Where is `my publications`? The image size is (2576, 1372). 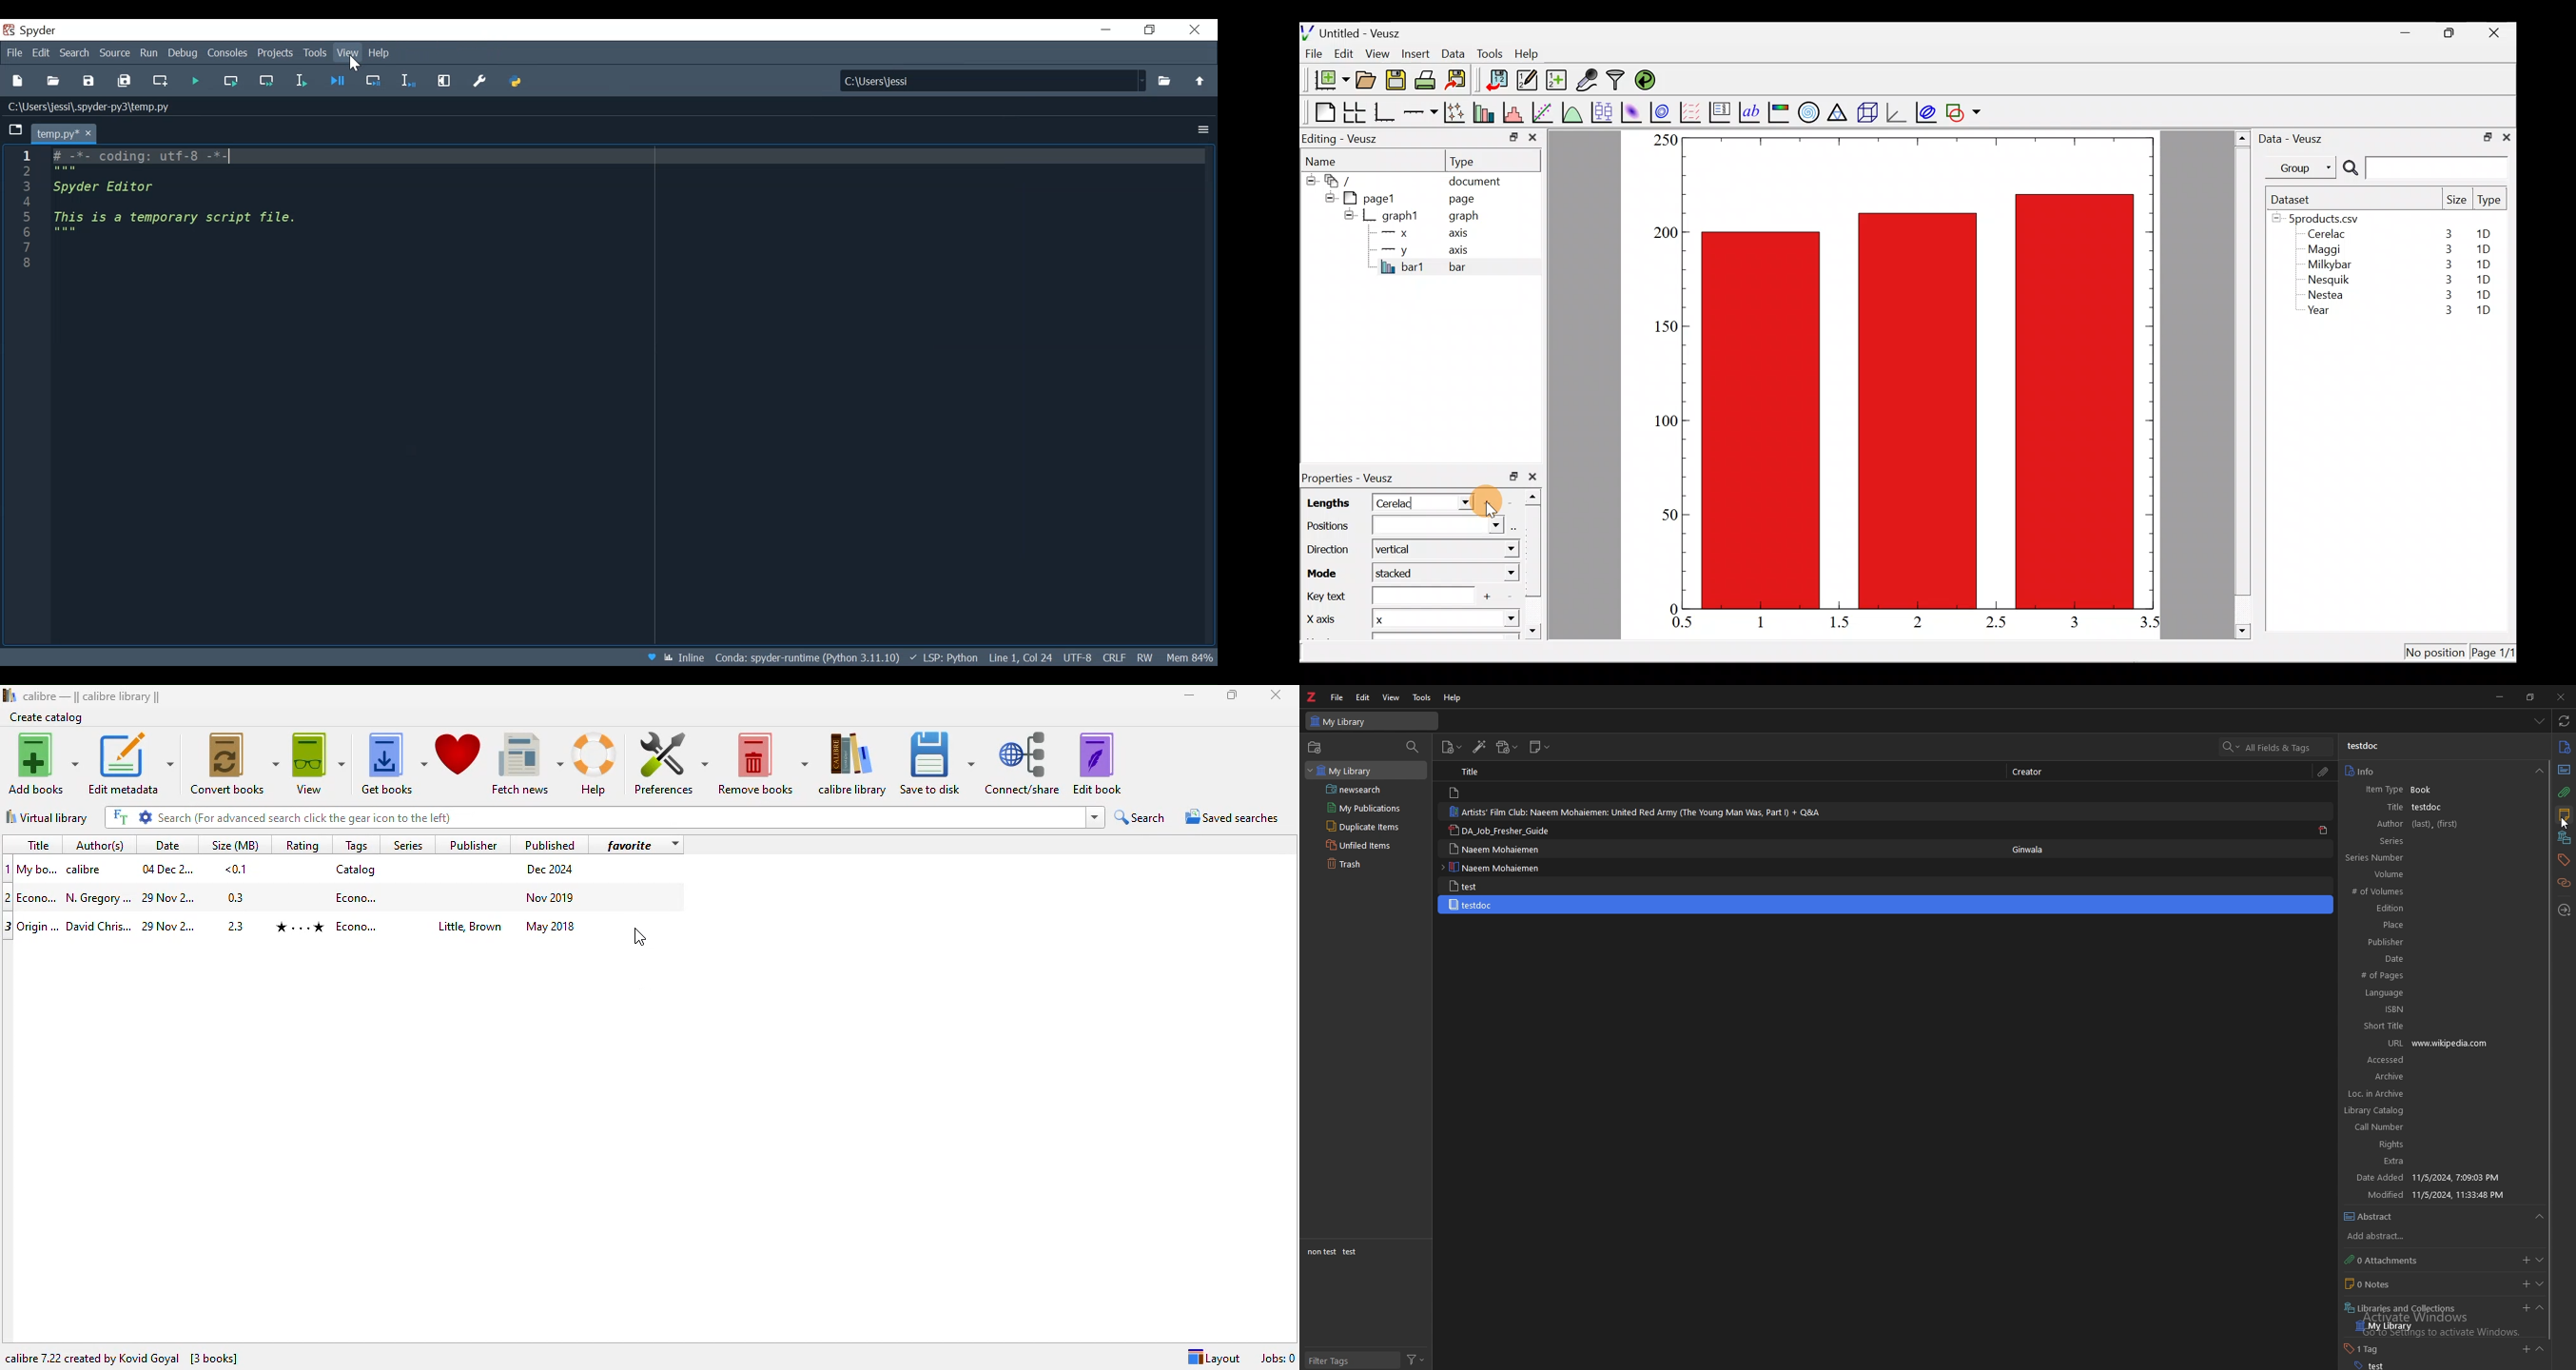
my publications is located at coordinates (1369, 807).